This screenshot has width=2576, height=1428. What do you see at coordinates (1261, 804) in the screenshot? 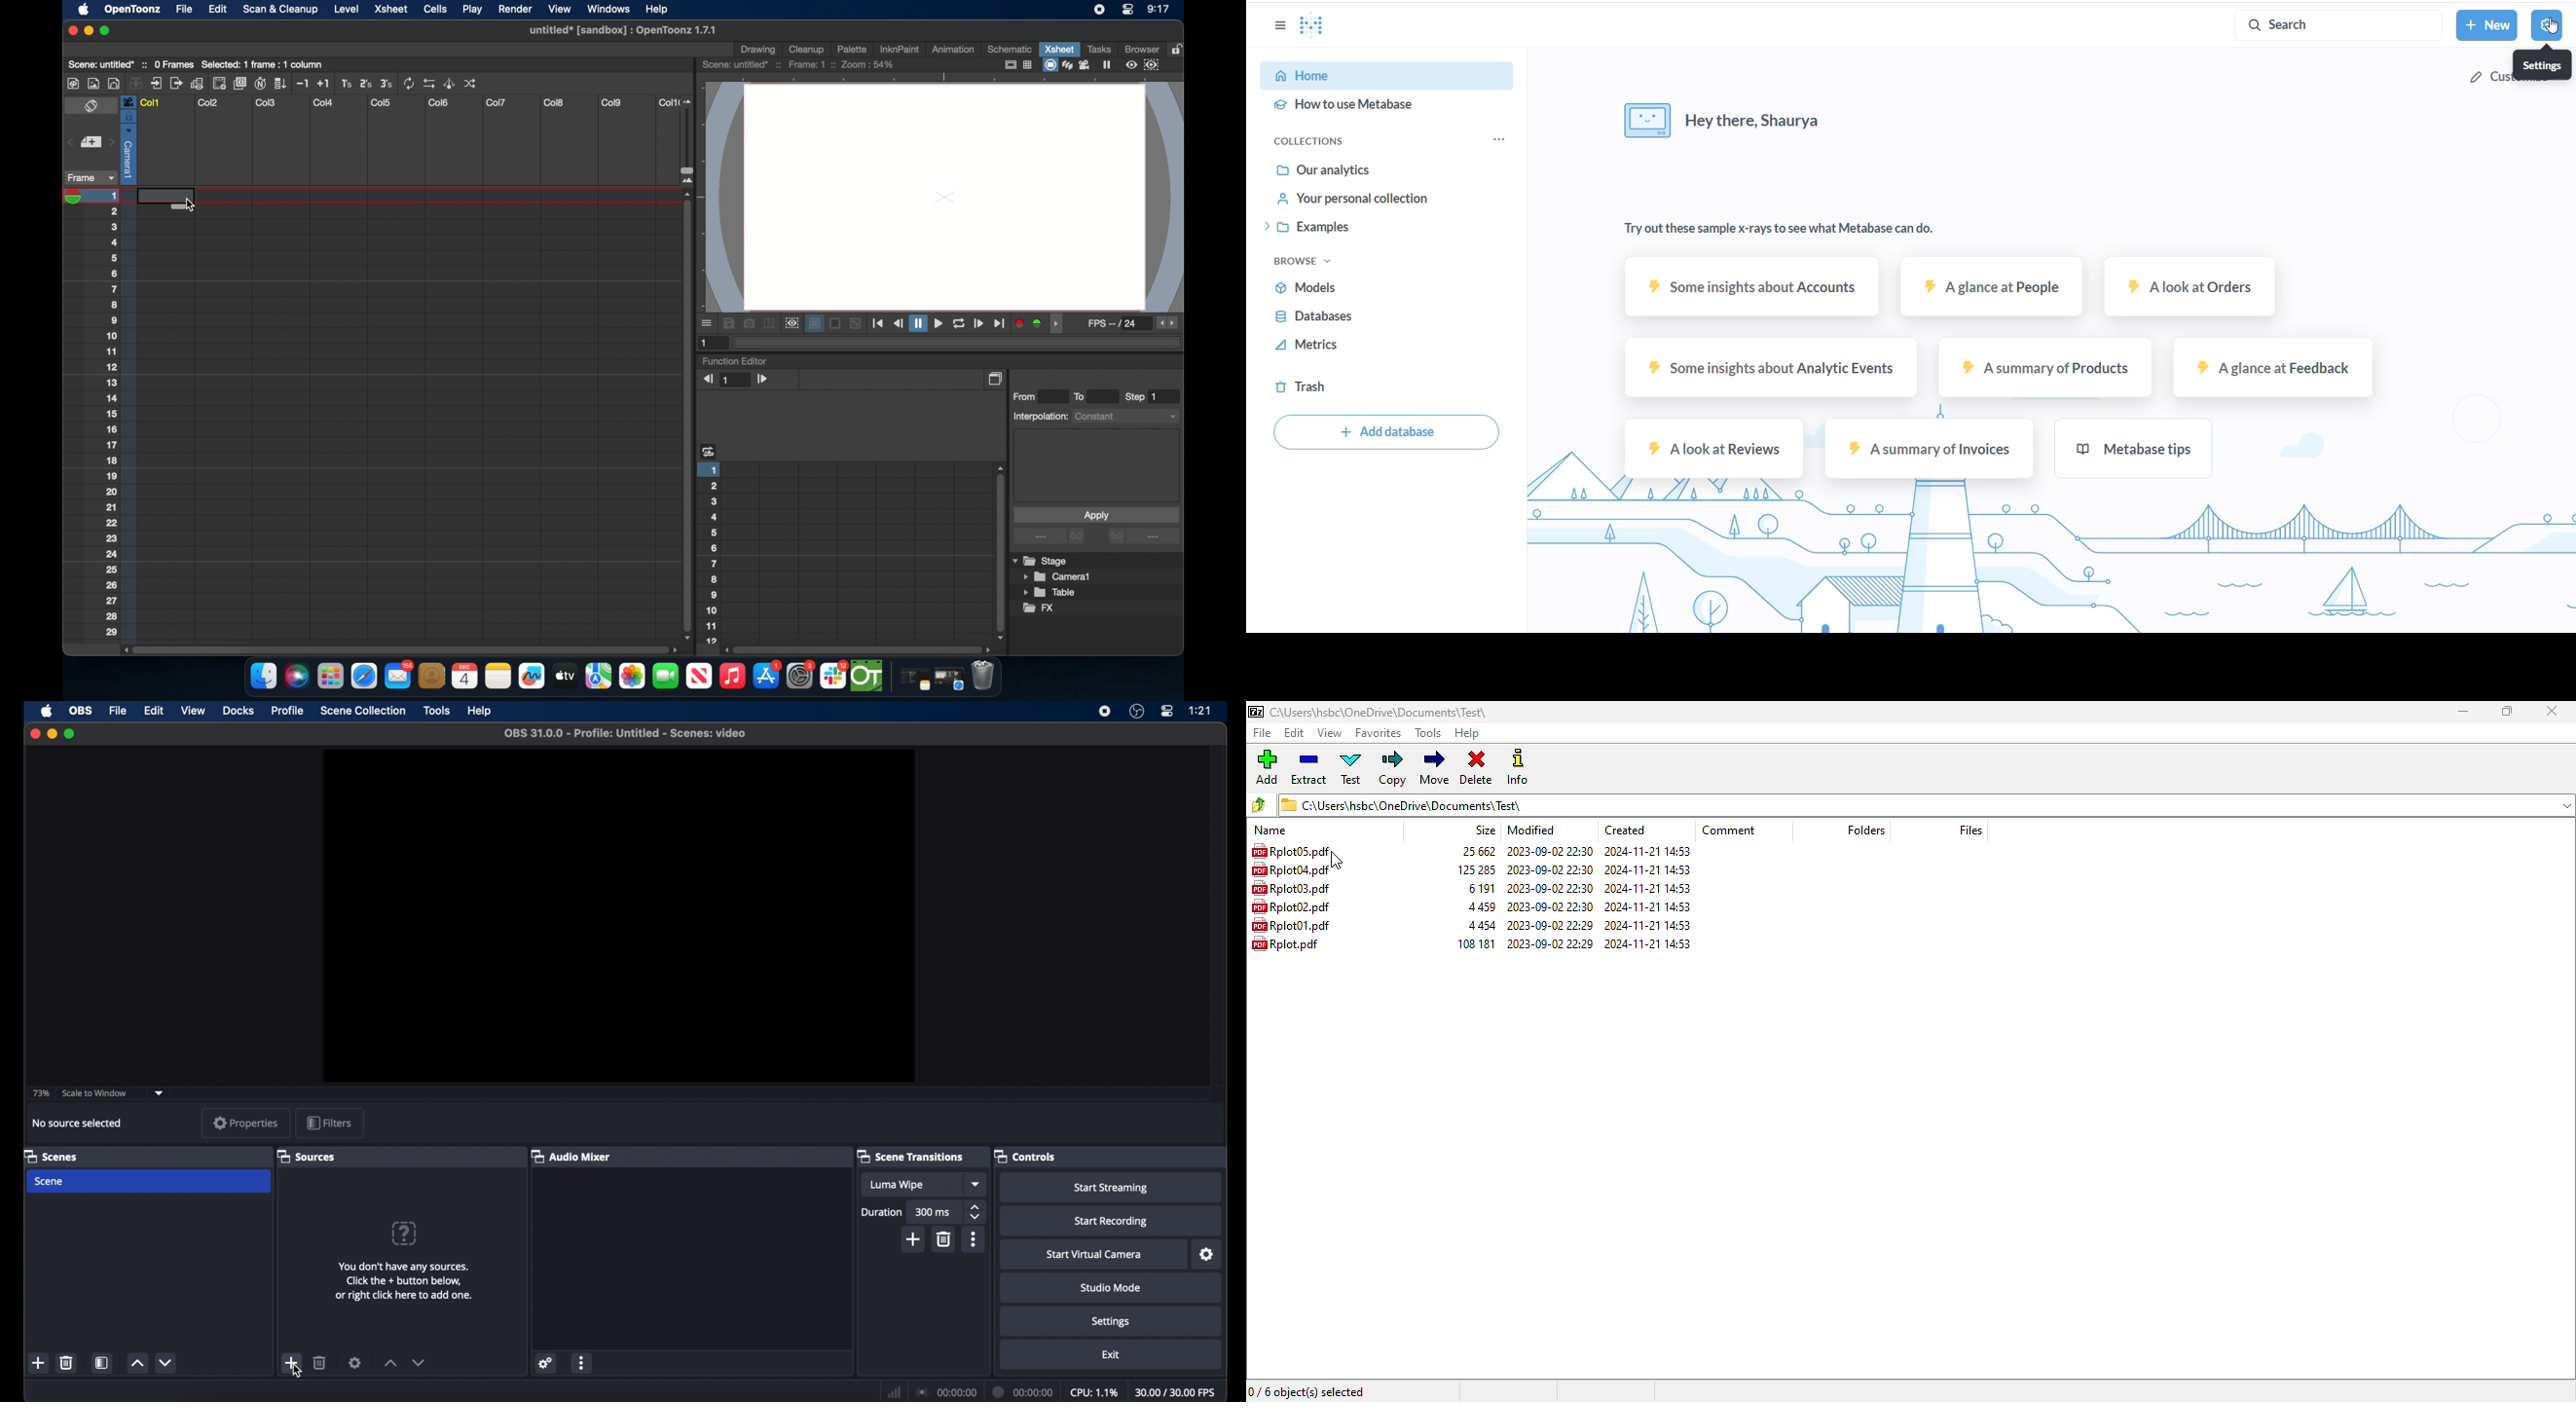
I see `browse folders` at bounding box center [1261, 804].